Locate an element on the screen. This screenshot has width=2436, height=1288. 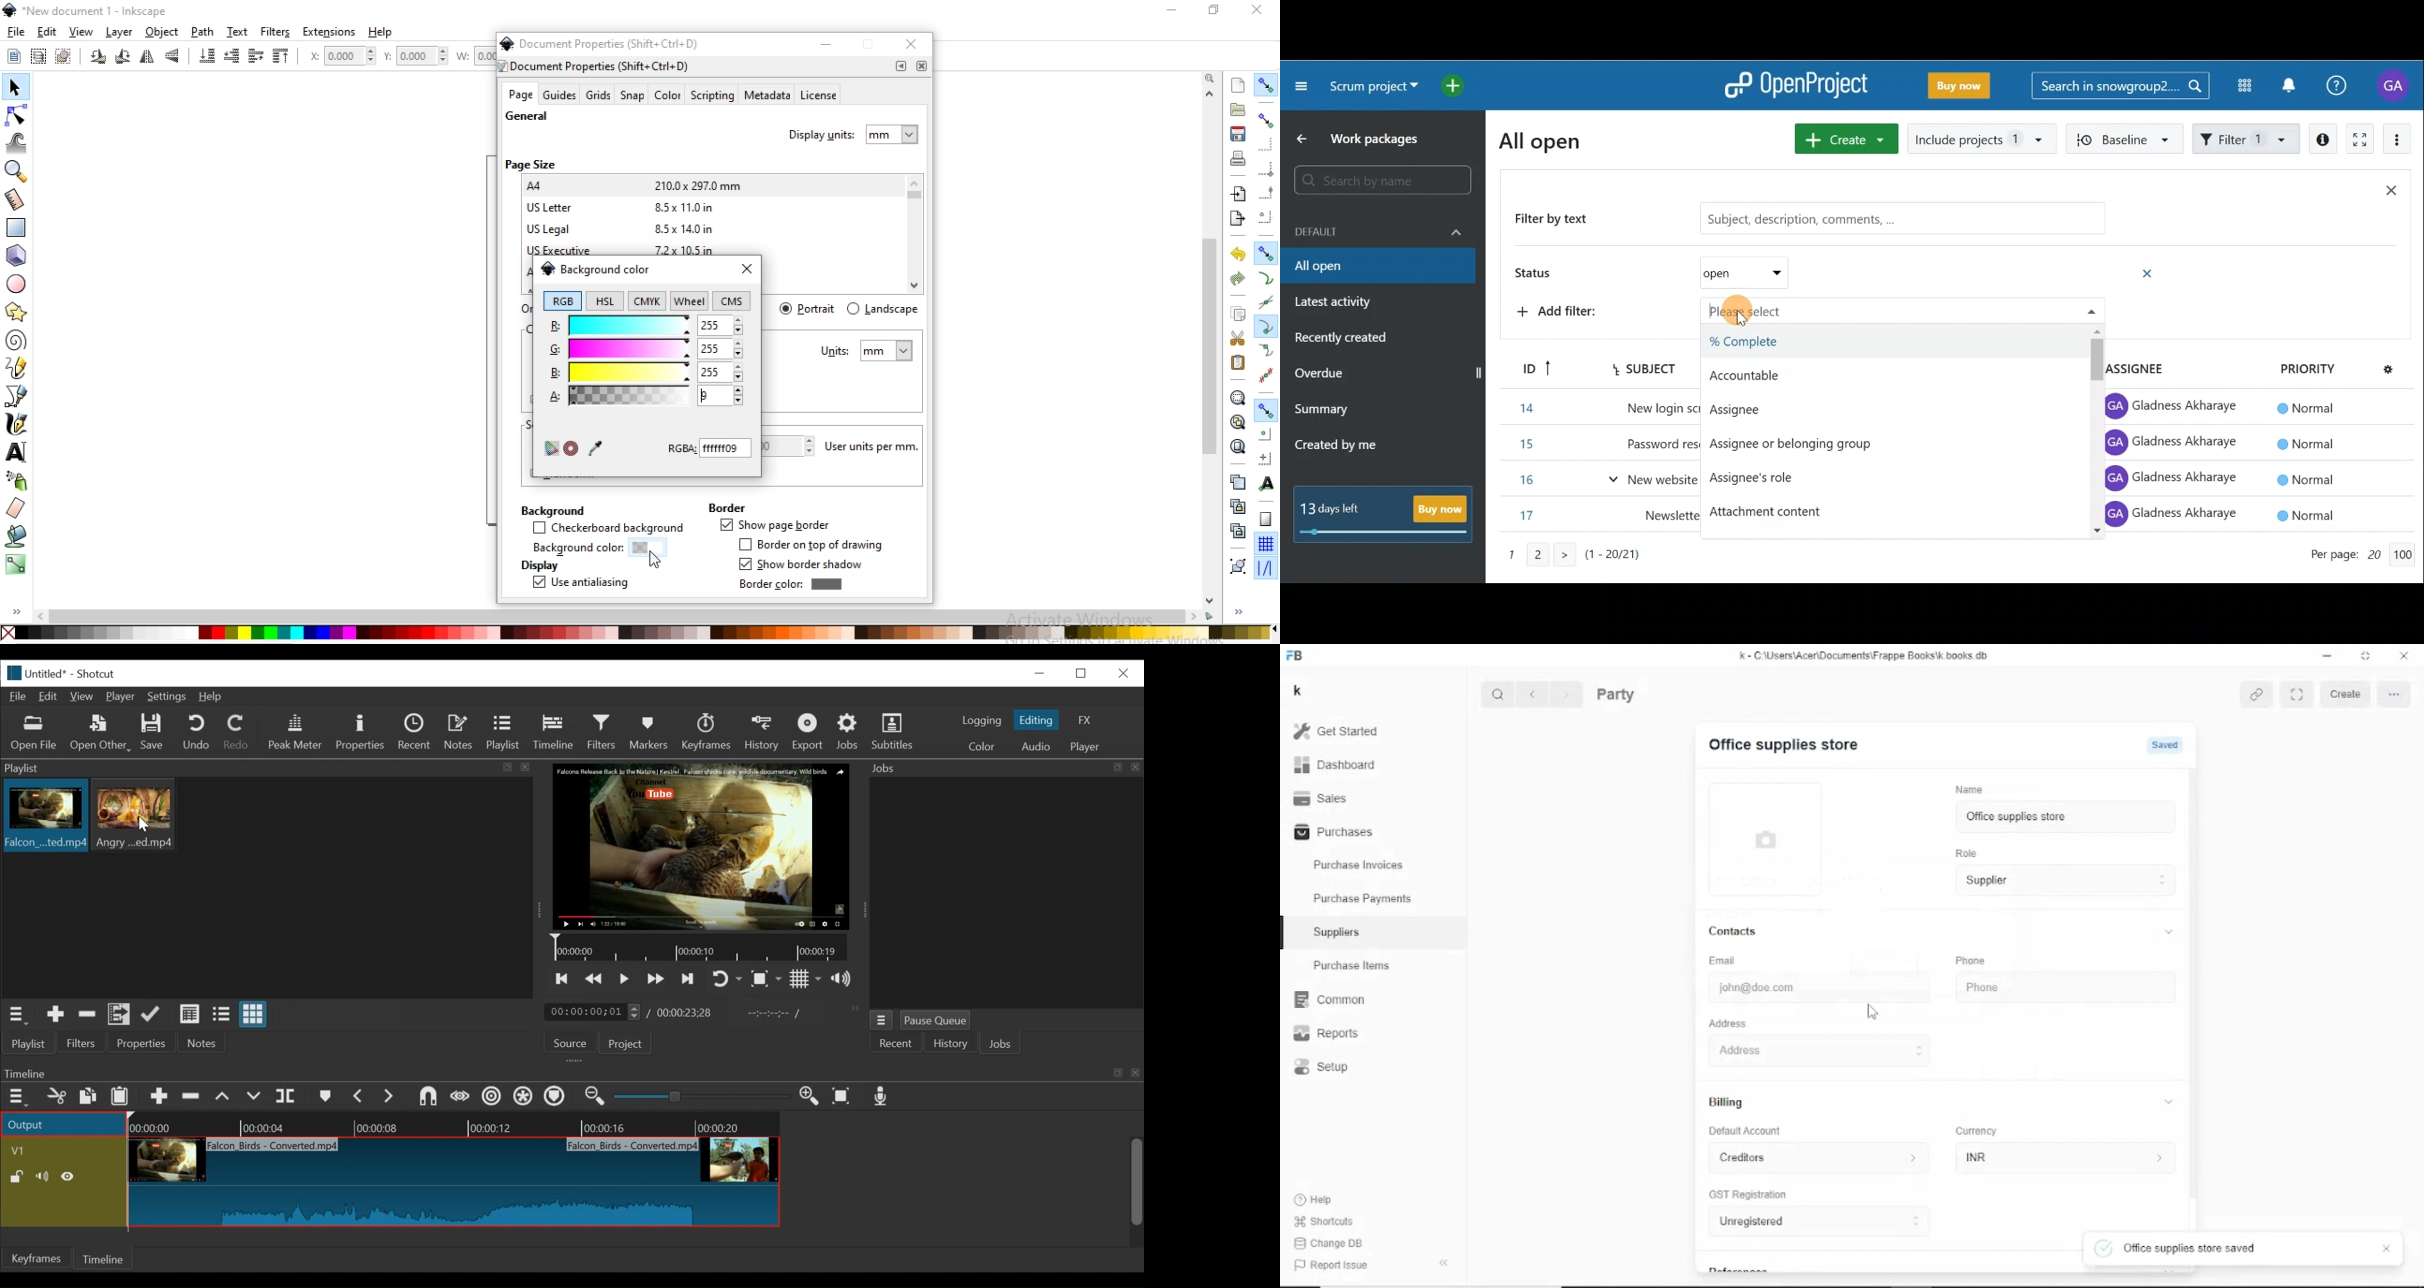
GST Registration is located at coordinates (1750, 1196).